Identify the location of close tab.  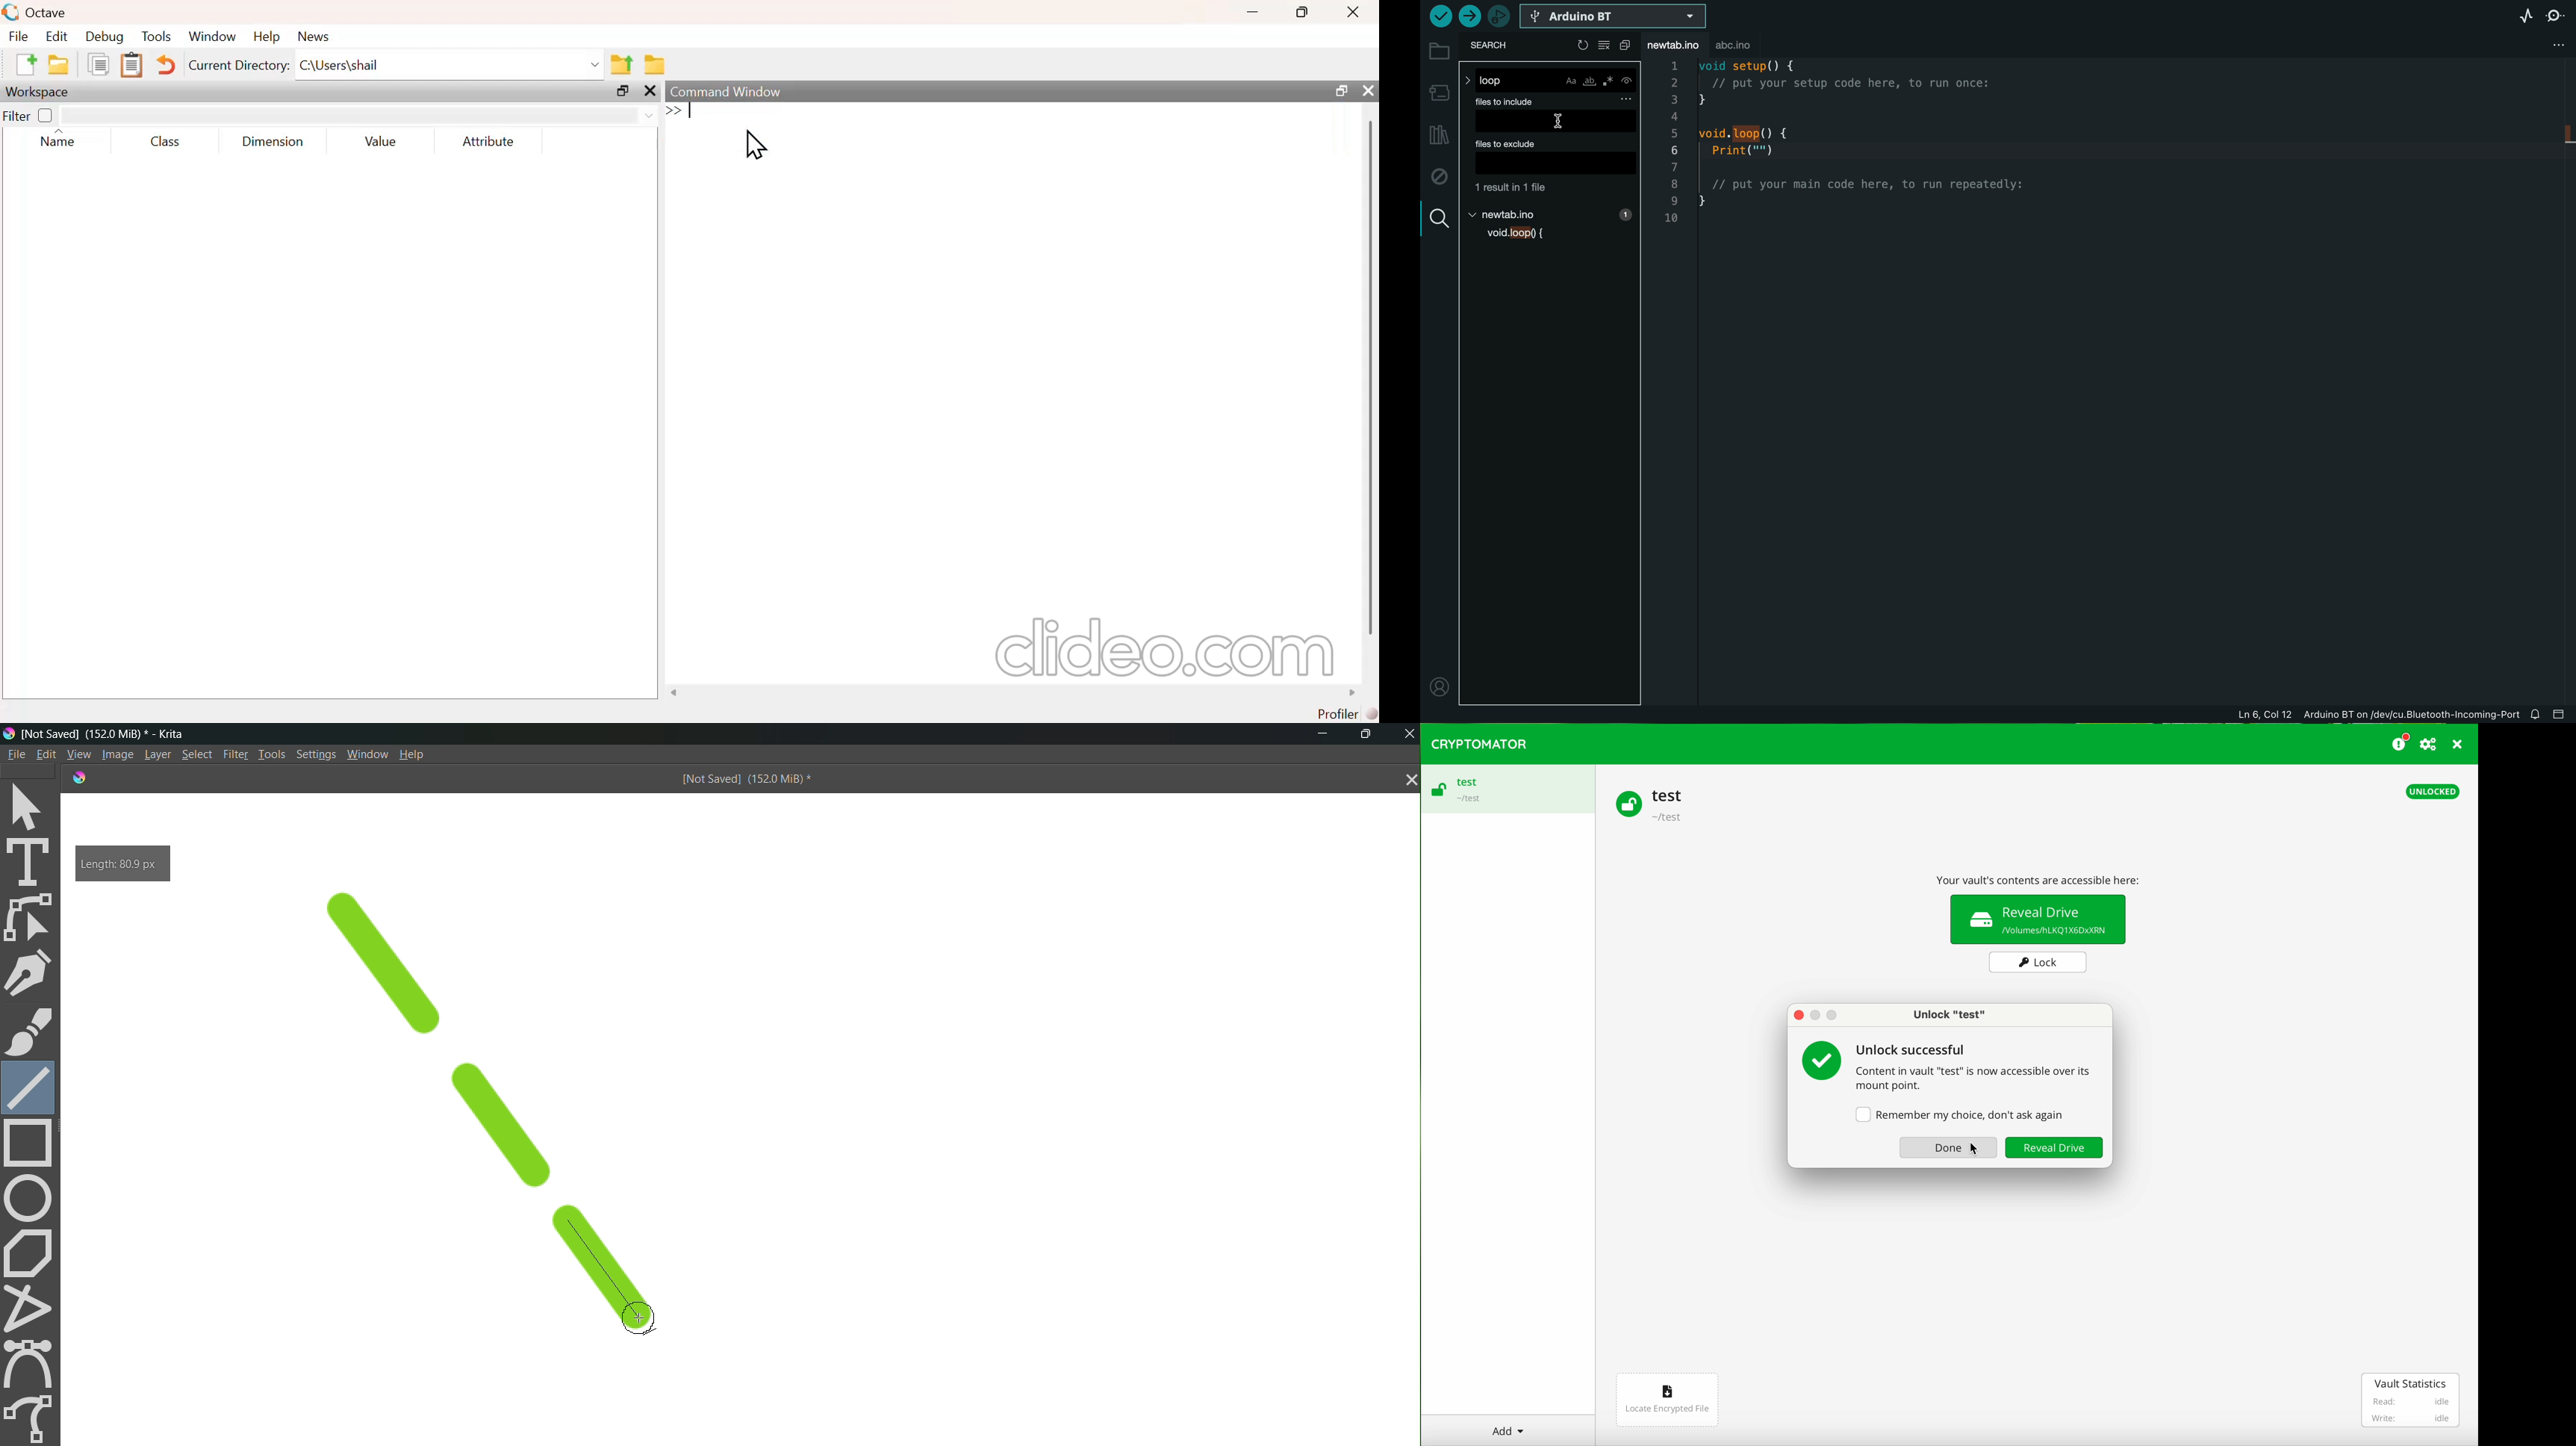
(1407, 781).